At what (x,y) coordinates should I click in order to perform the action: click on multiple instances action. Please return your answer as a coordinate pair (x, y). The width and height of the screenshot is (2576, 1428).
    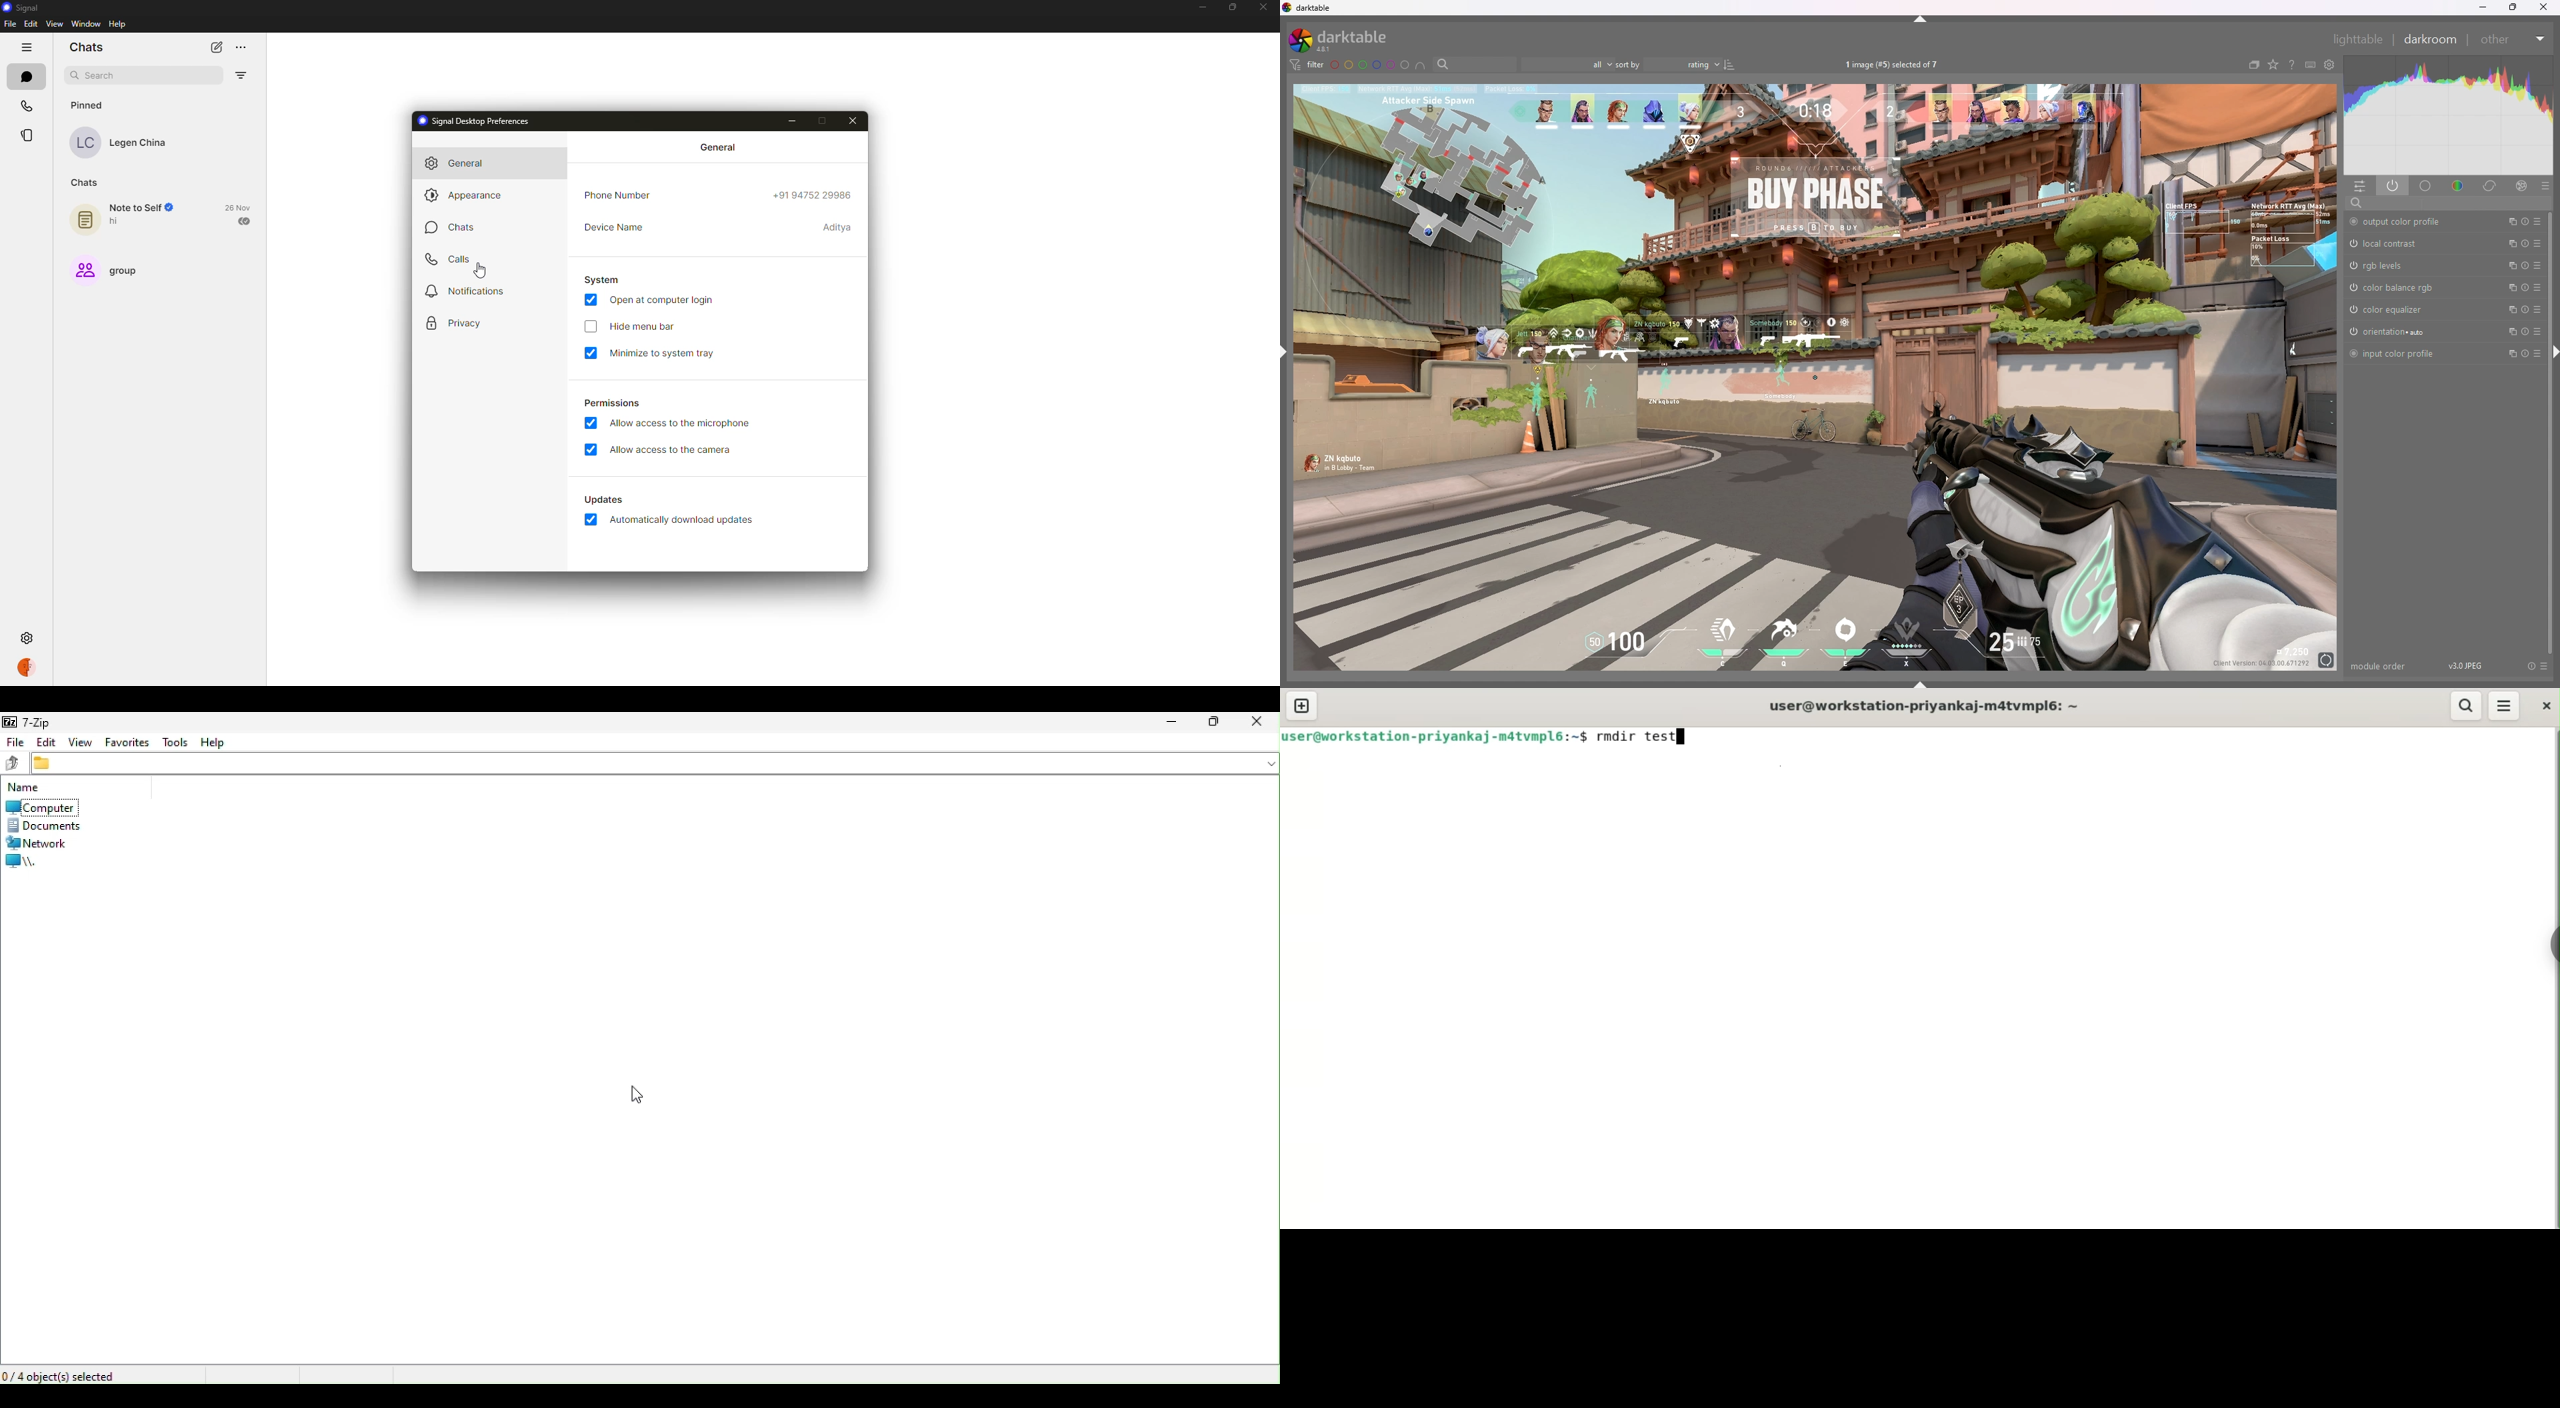
    Looking at the image, I should click on (2509, 244).